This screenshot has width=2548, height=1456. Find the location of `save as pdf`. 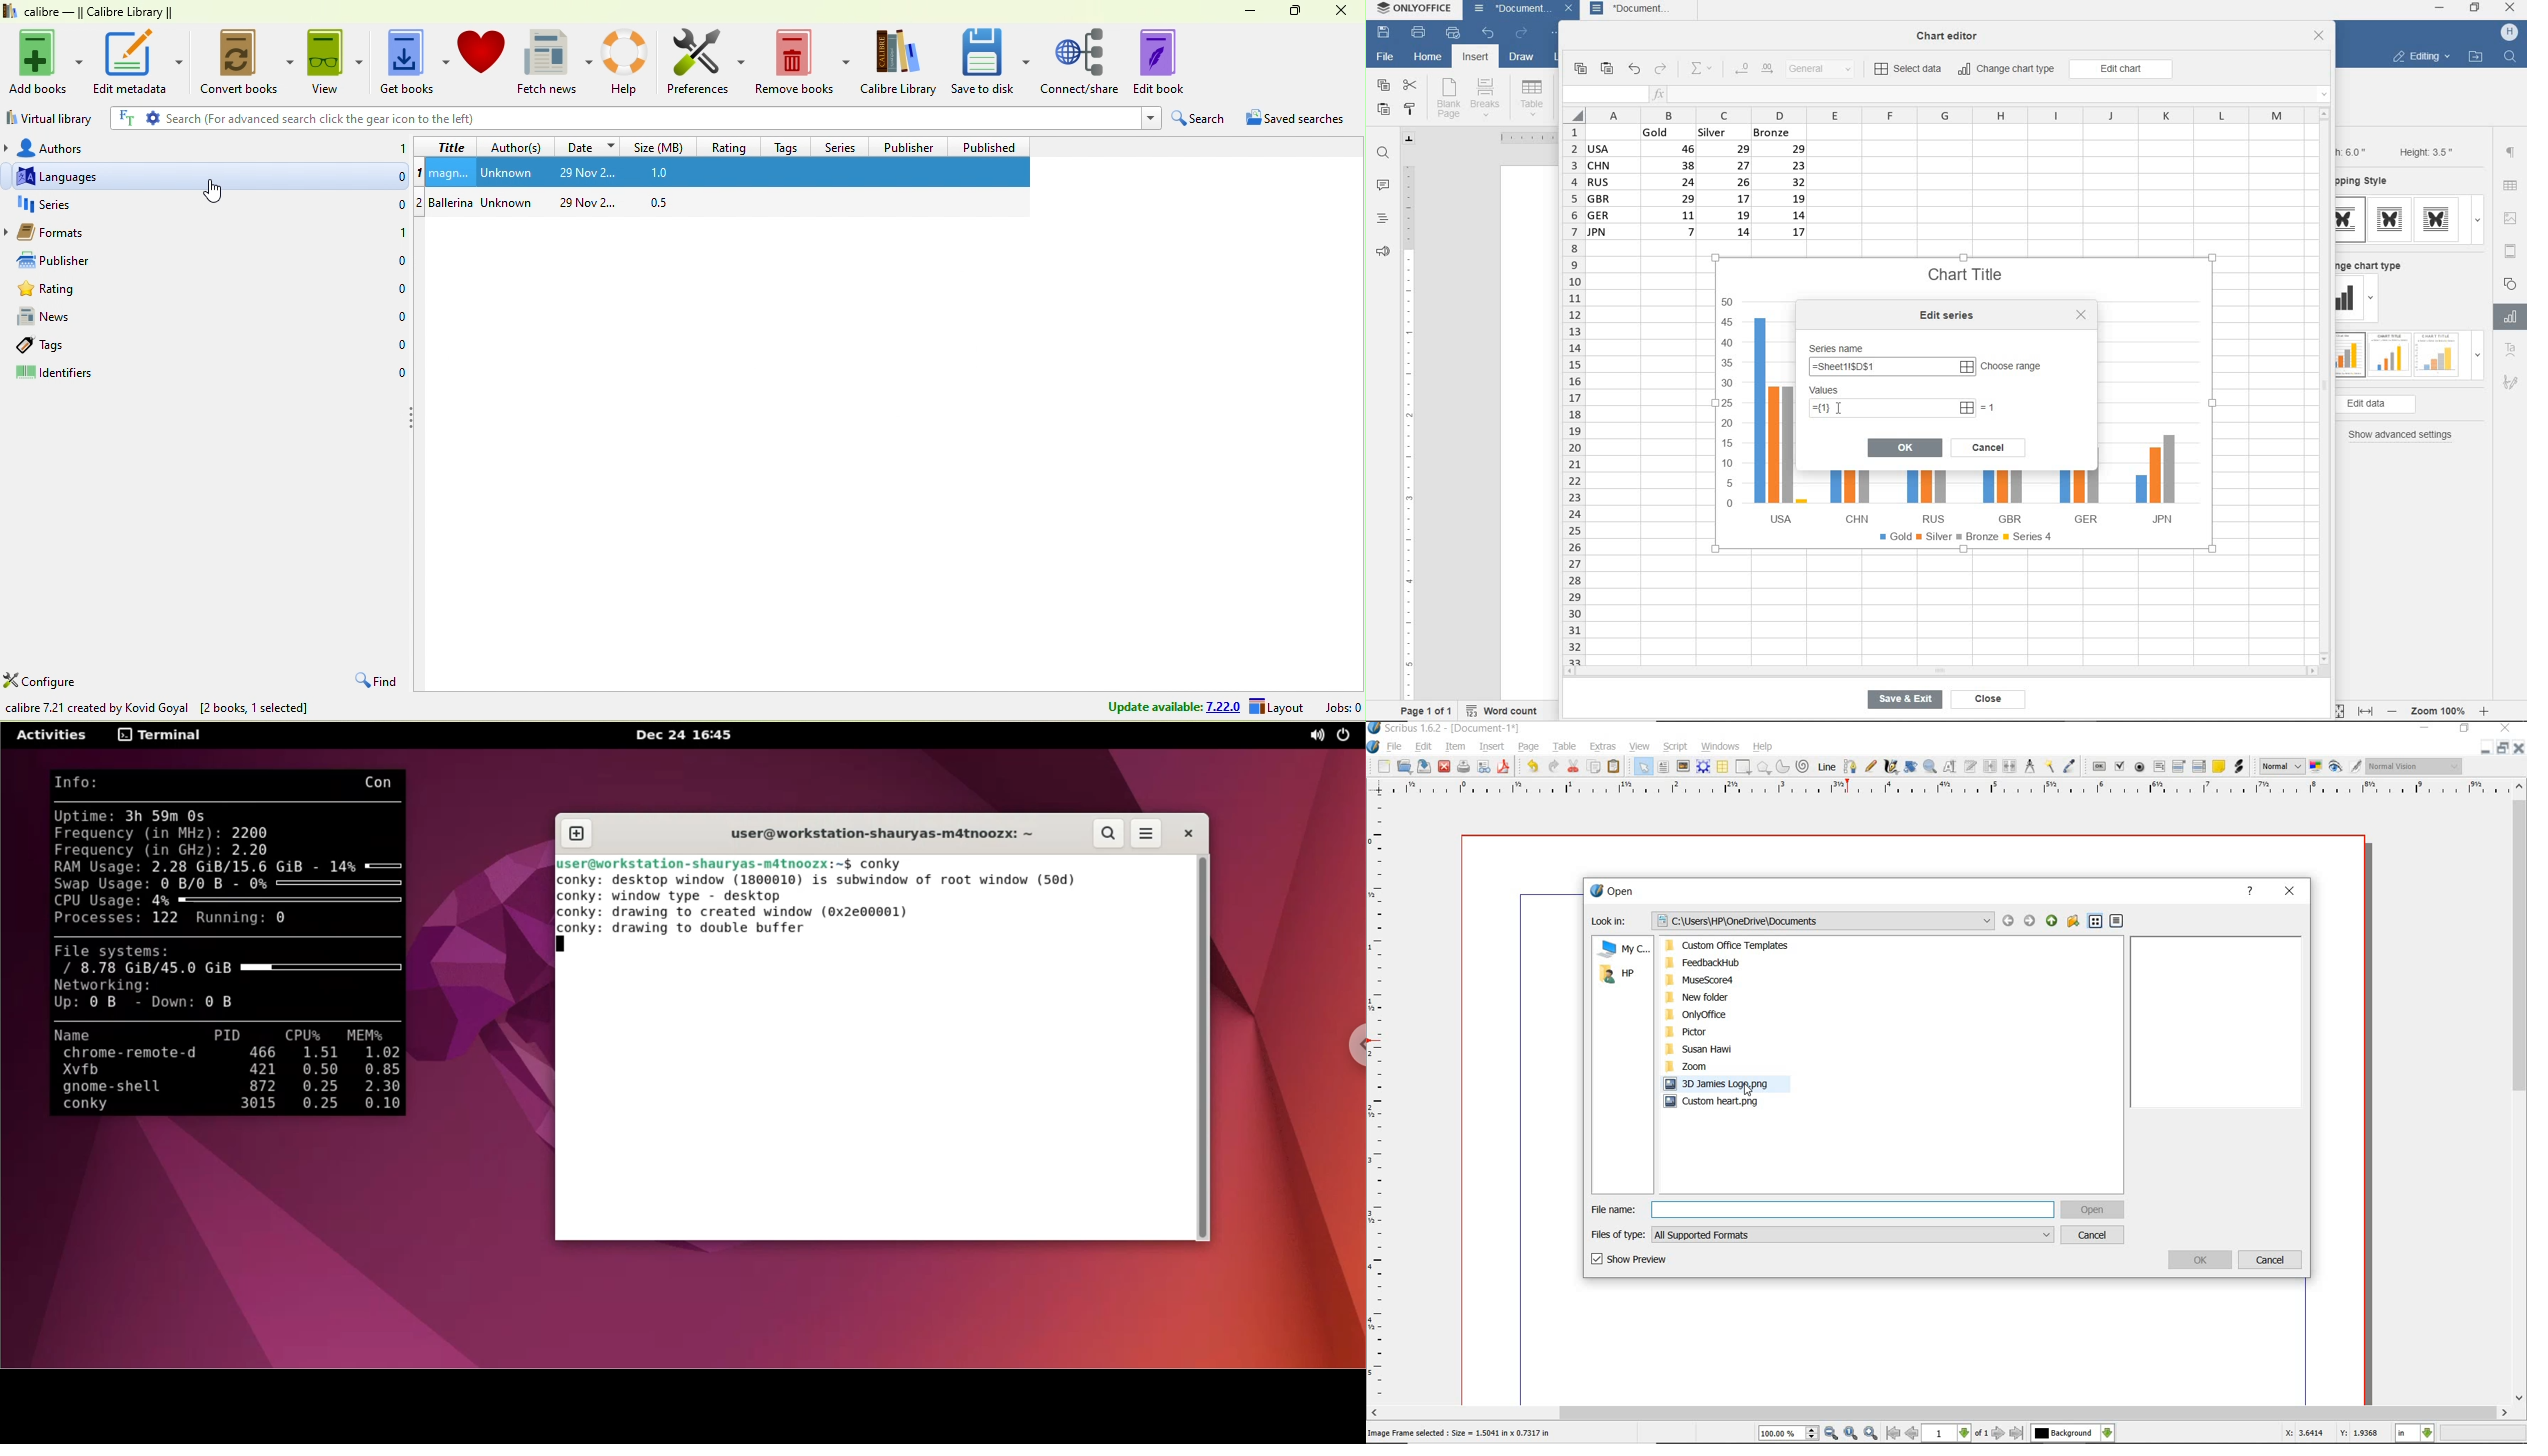

save as pdf is located at coordinates (1503, 766).